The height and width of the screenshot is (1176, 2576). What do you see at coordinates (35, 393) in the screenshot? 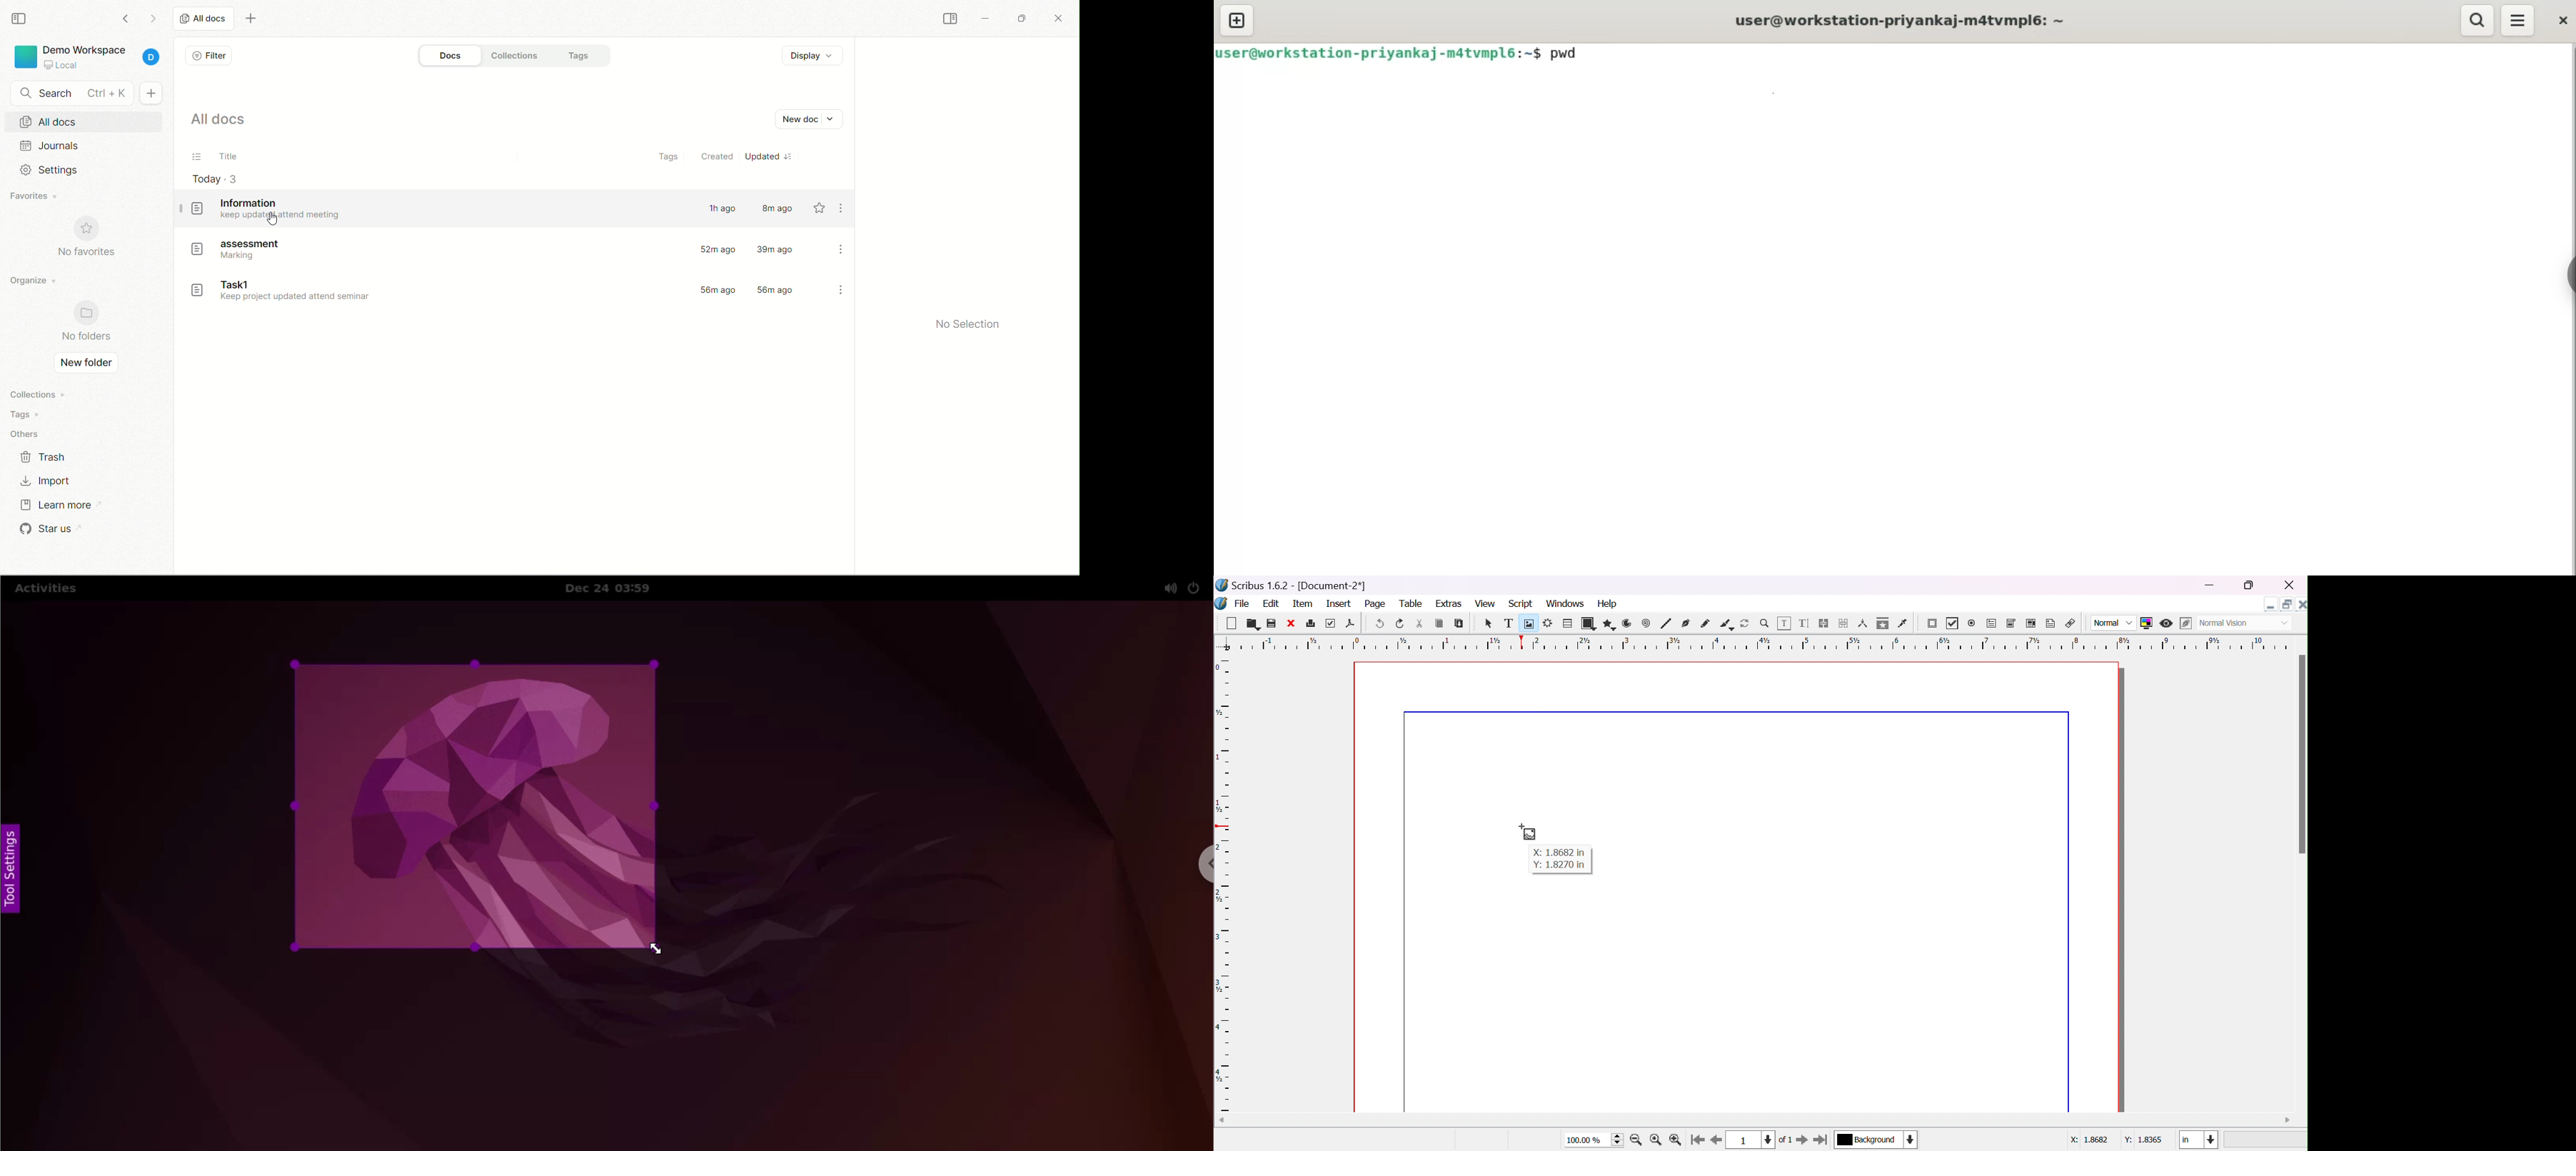
I see `collections` at bounding box center [35, 393].